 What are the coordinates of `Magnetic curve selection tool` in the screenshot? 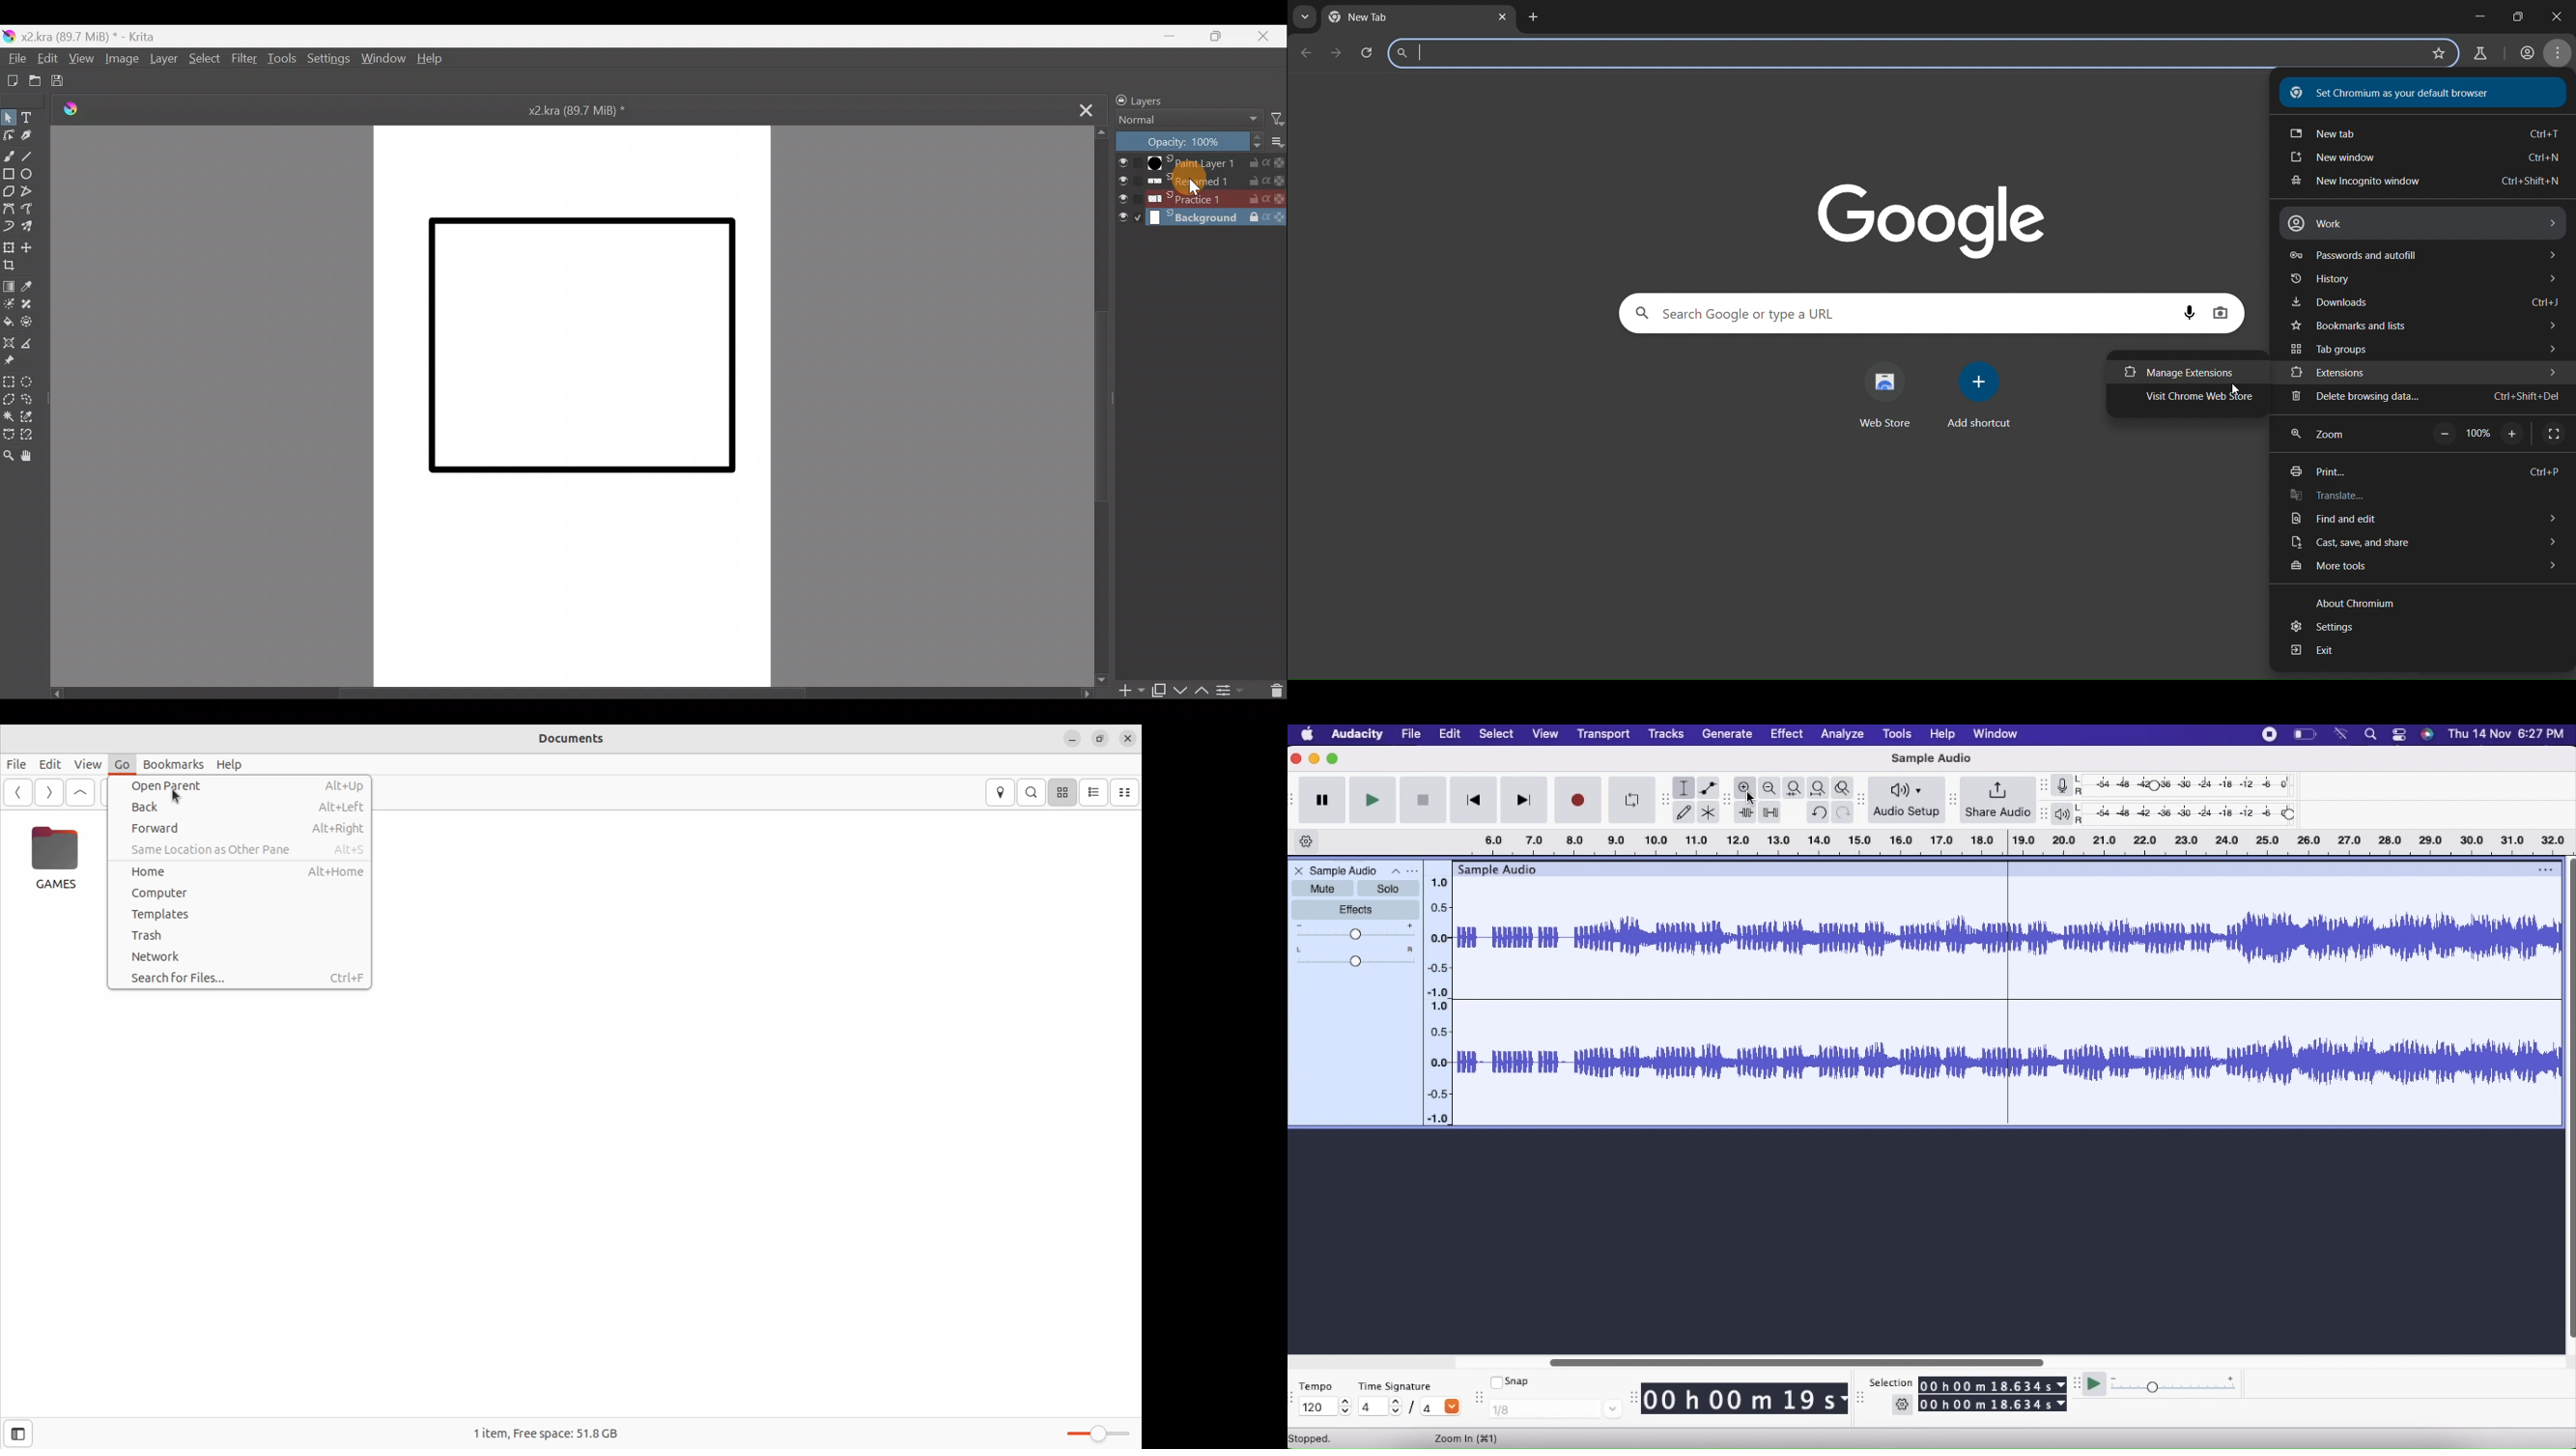 It's located at (32, 435).